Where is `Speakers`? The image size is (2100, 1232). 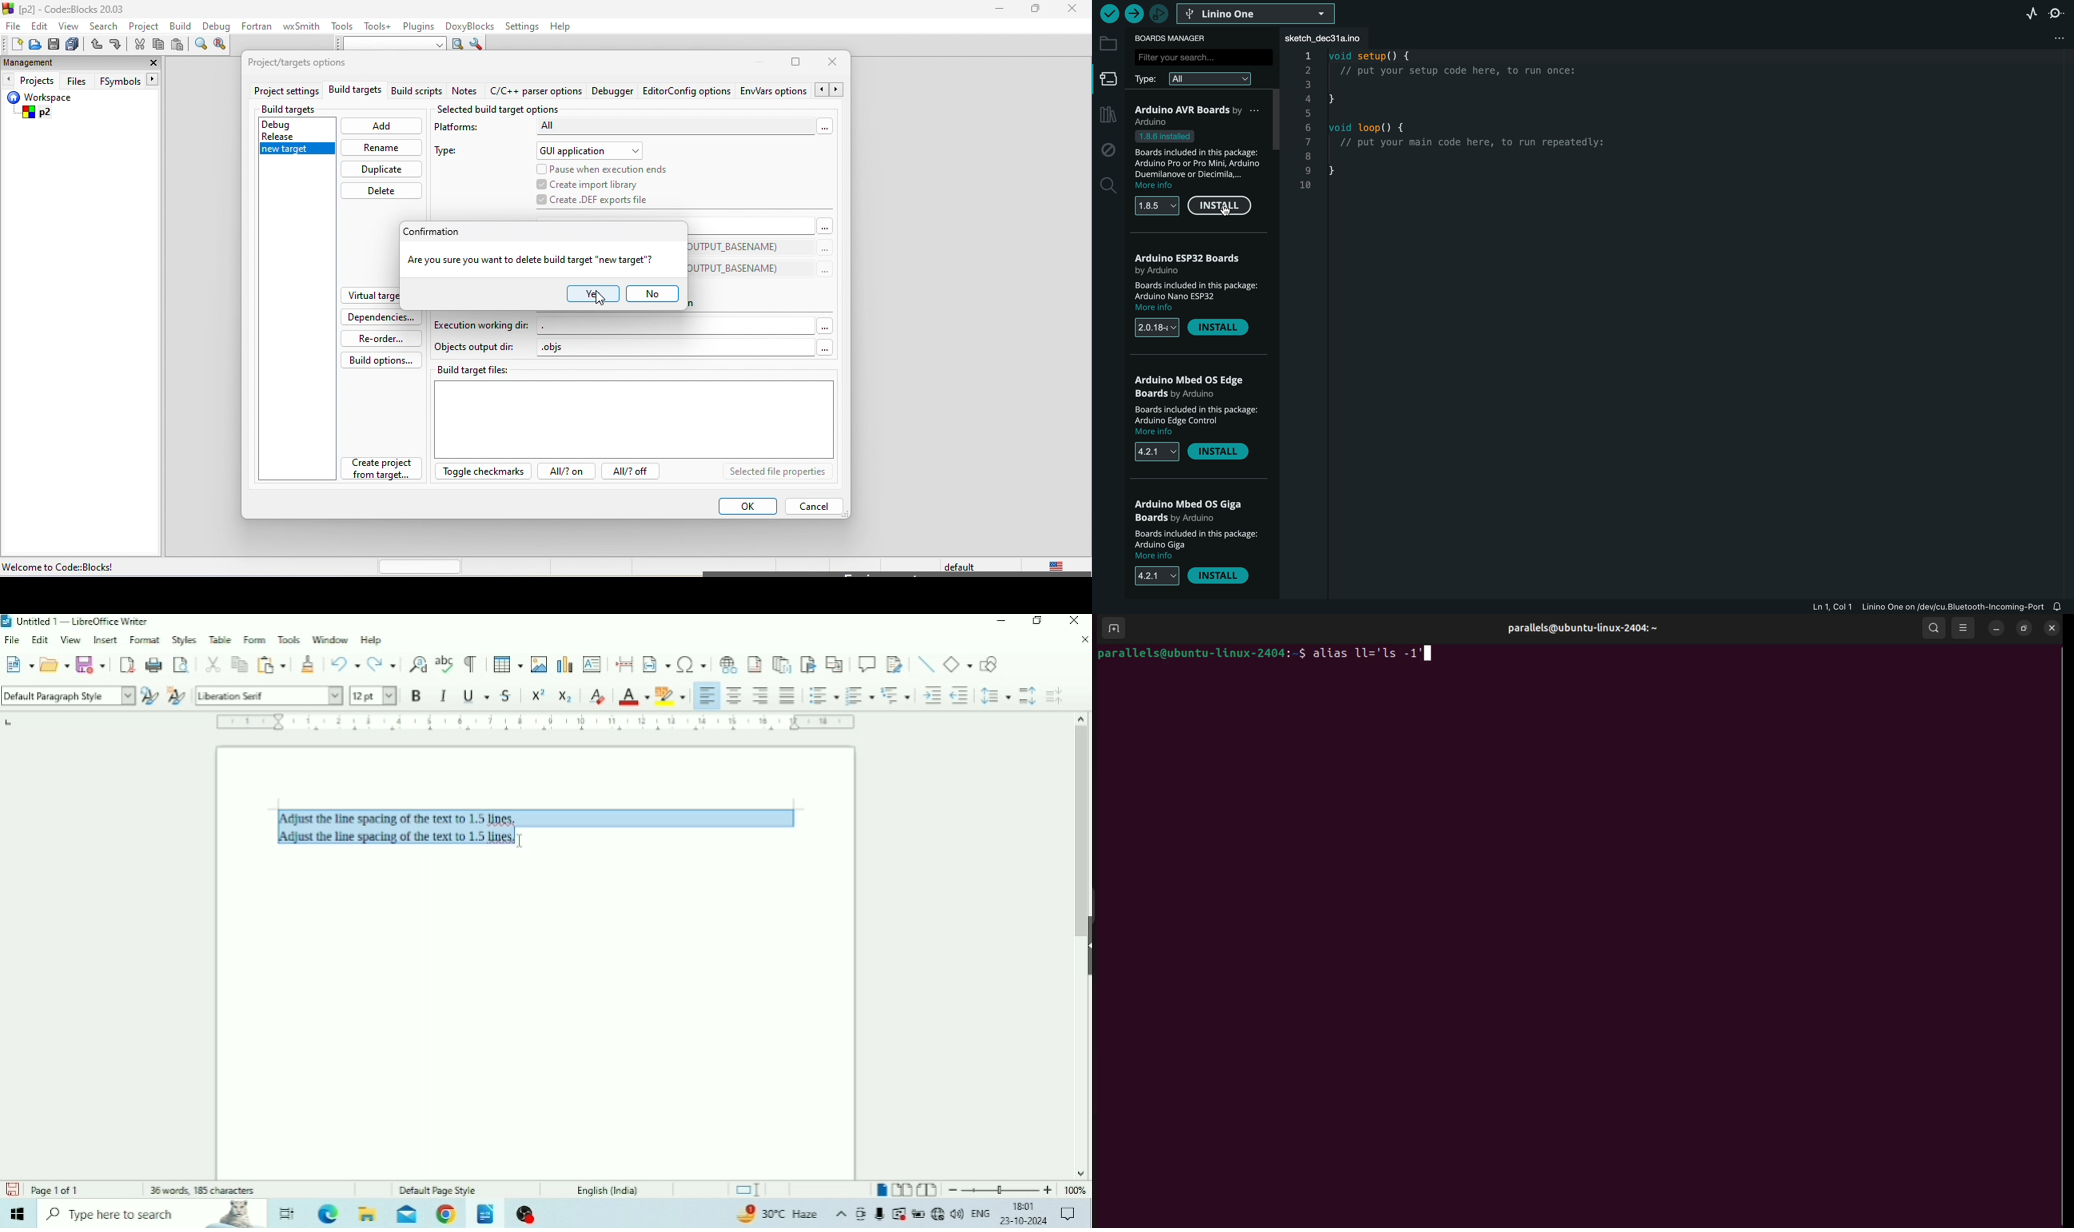 Speakers is located at coordinates (957, 1214).